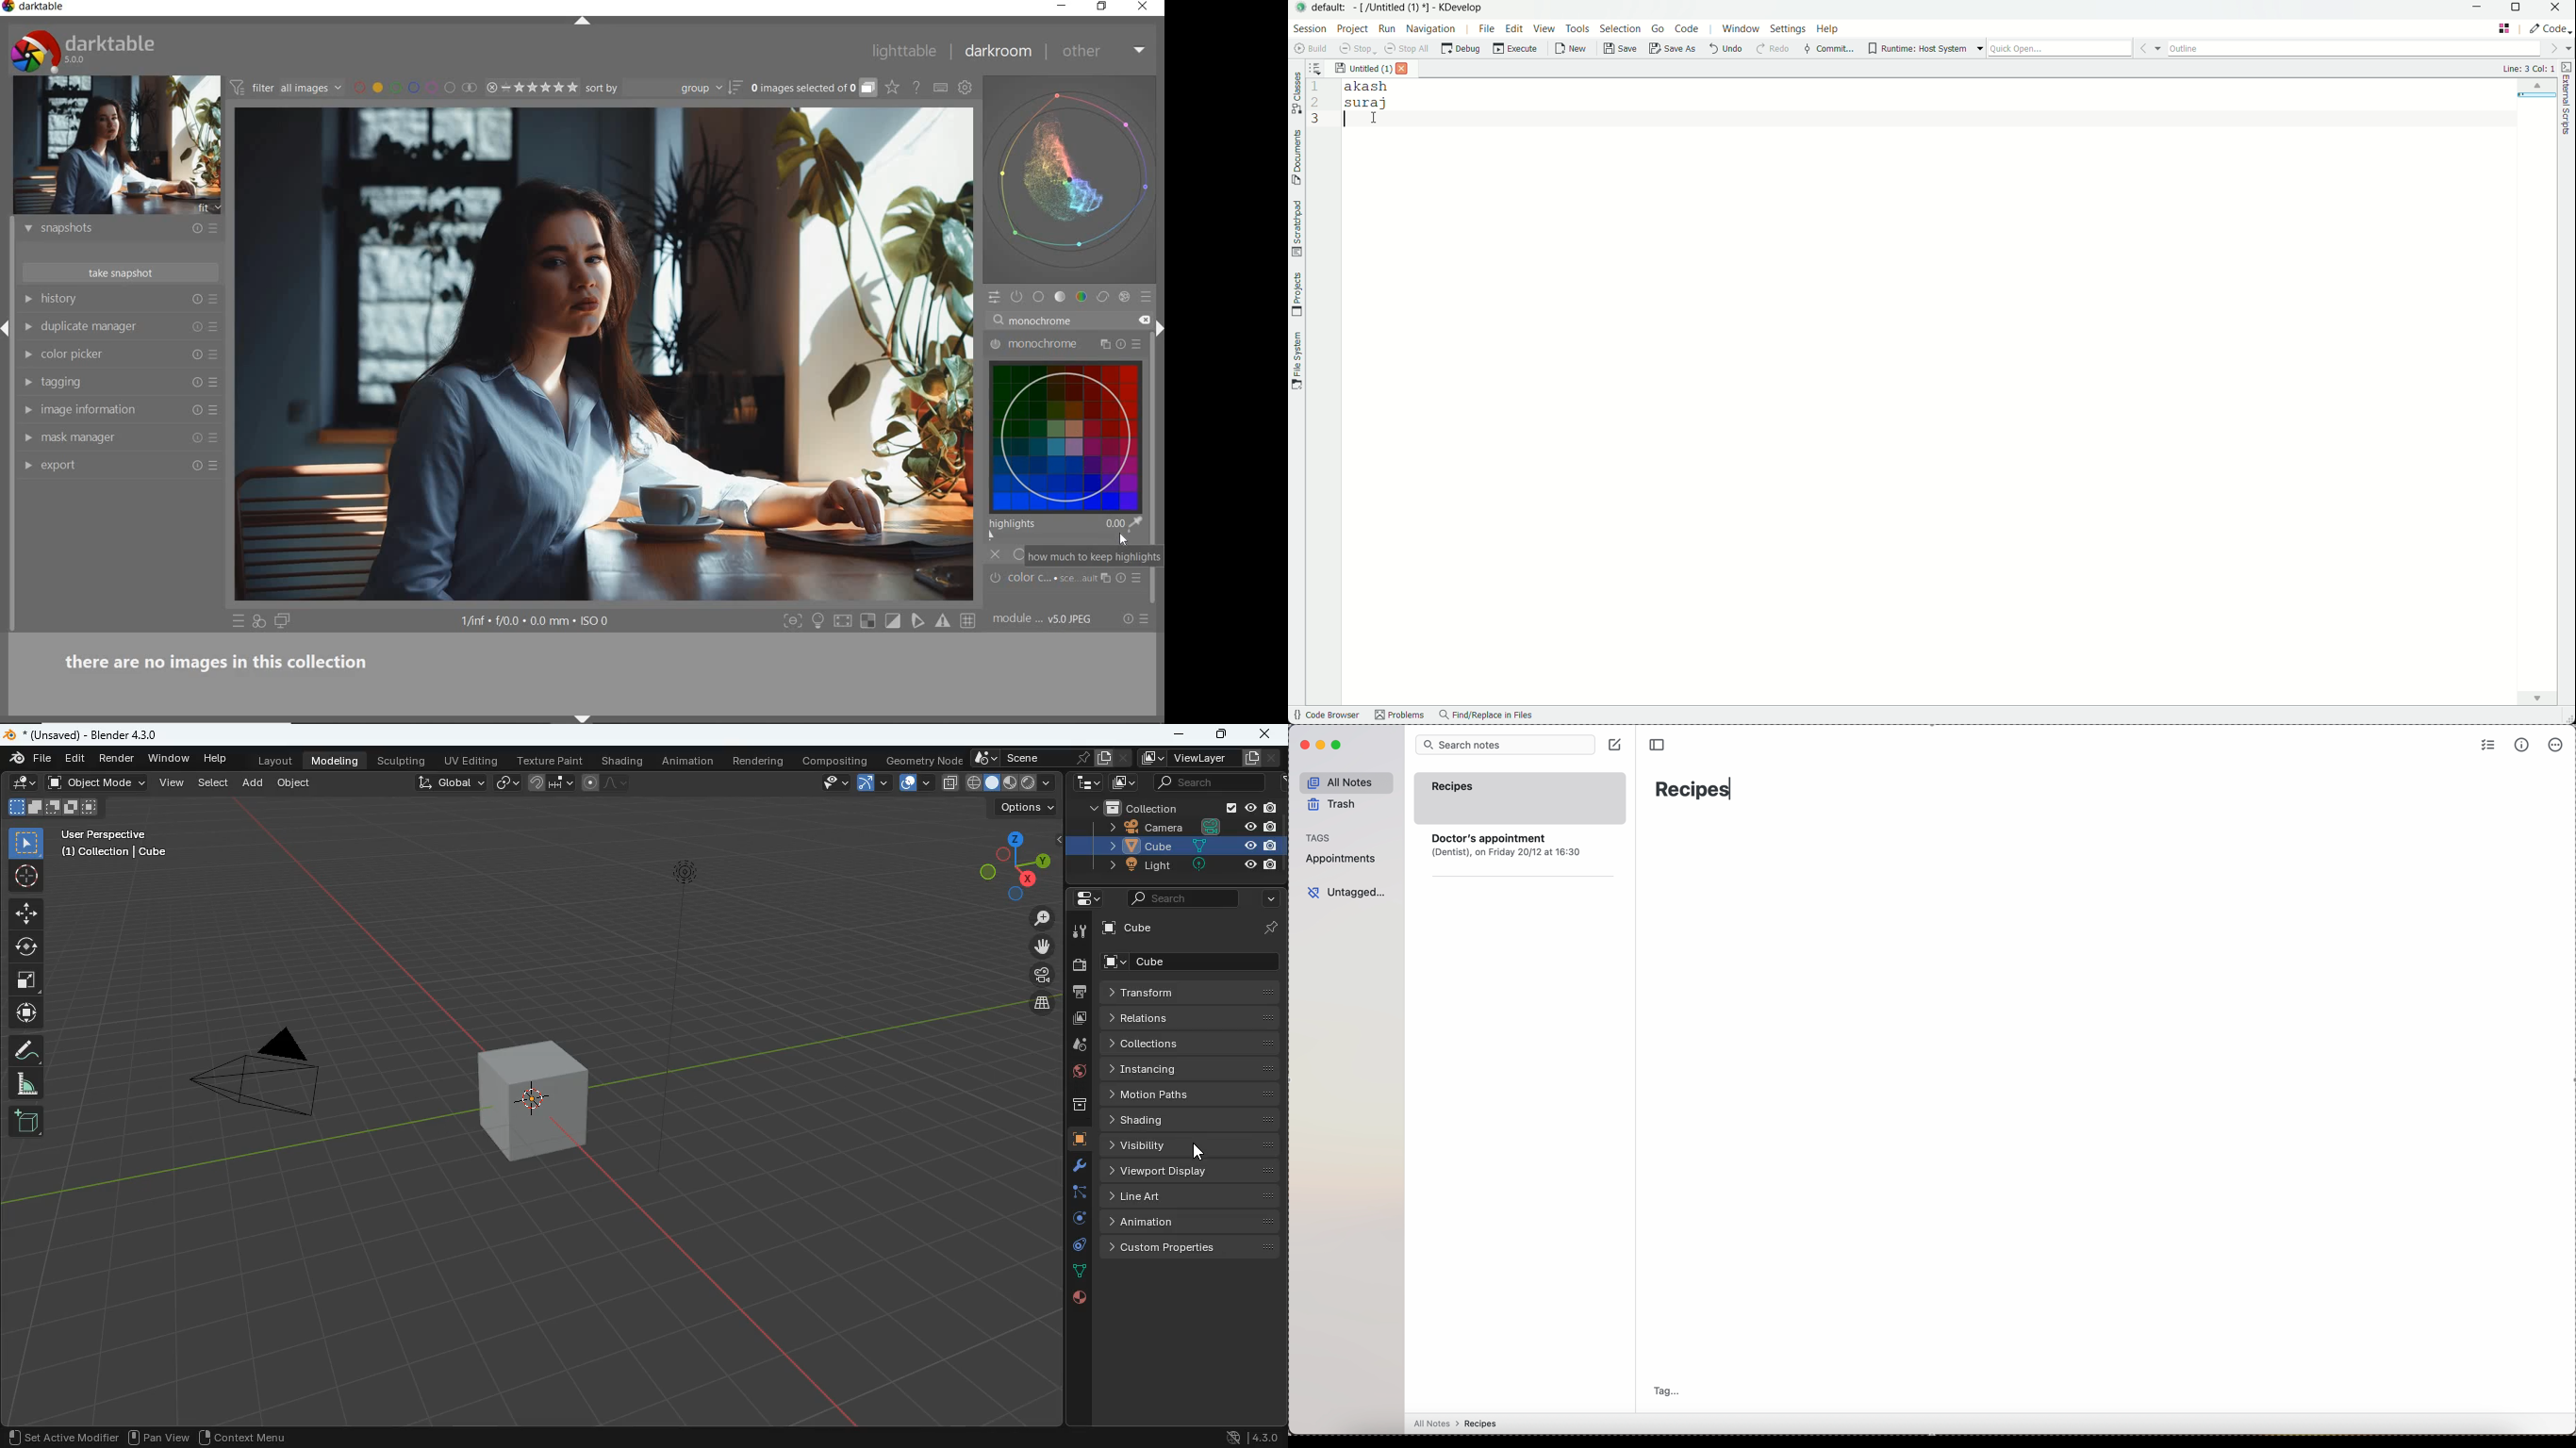  Describe the element at coordinates (1520, 799) in the screenshot. I see `recipes note` at that location.